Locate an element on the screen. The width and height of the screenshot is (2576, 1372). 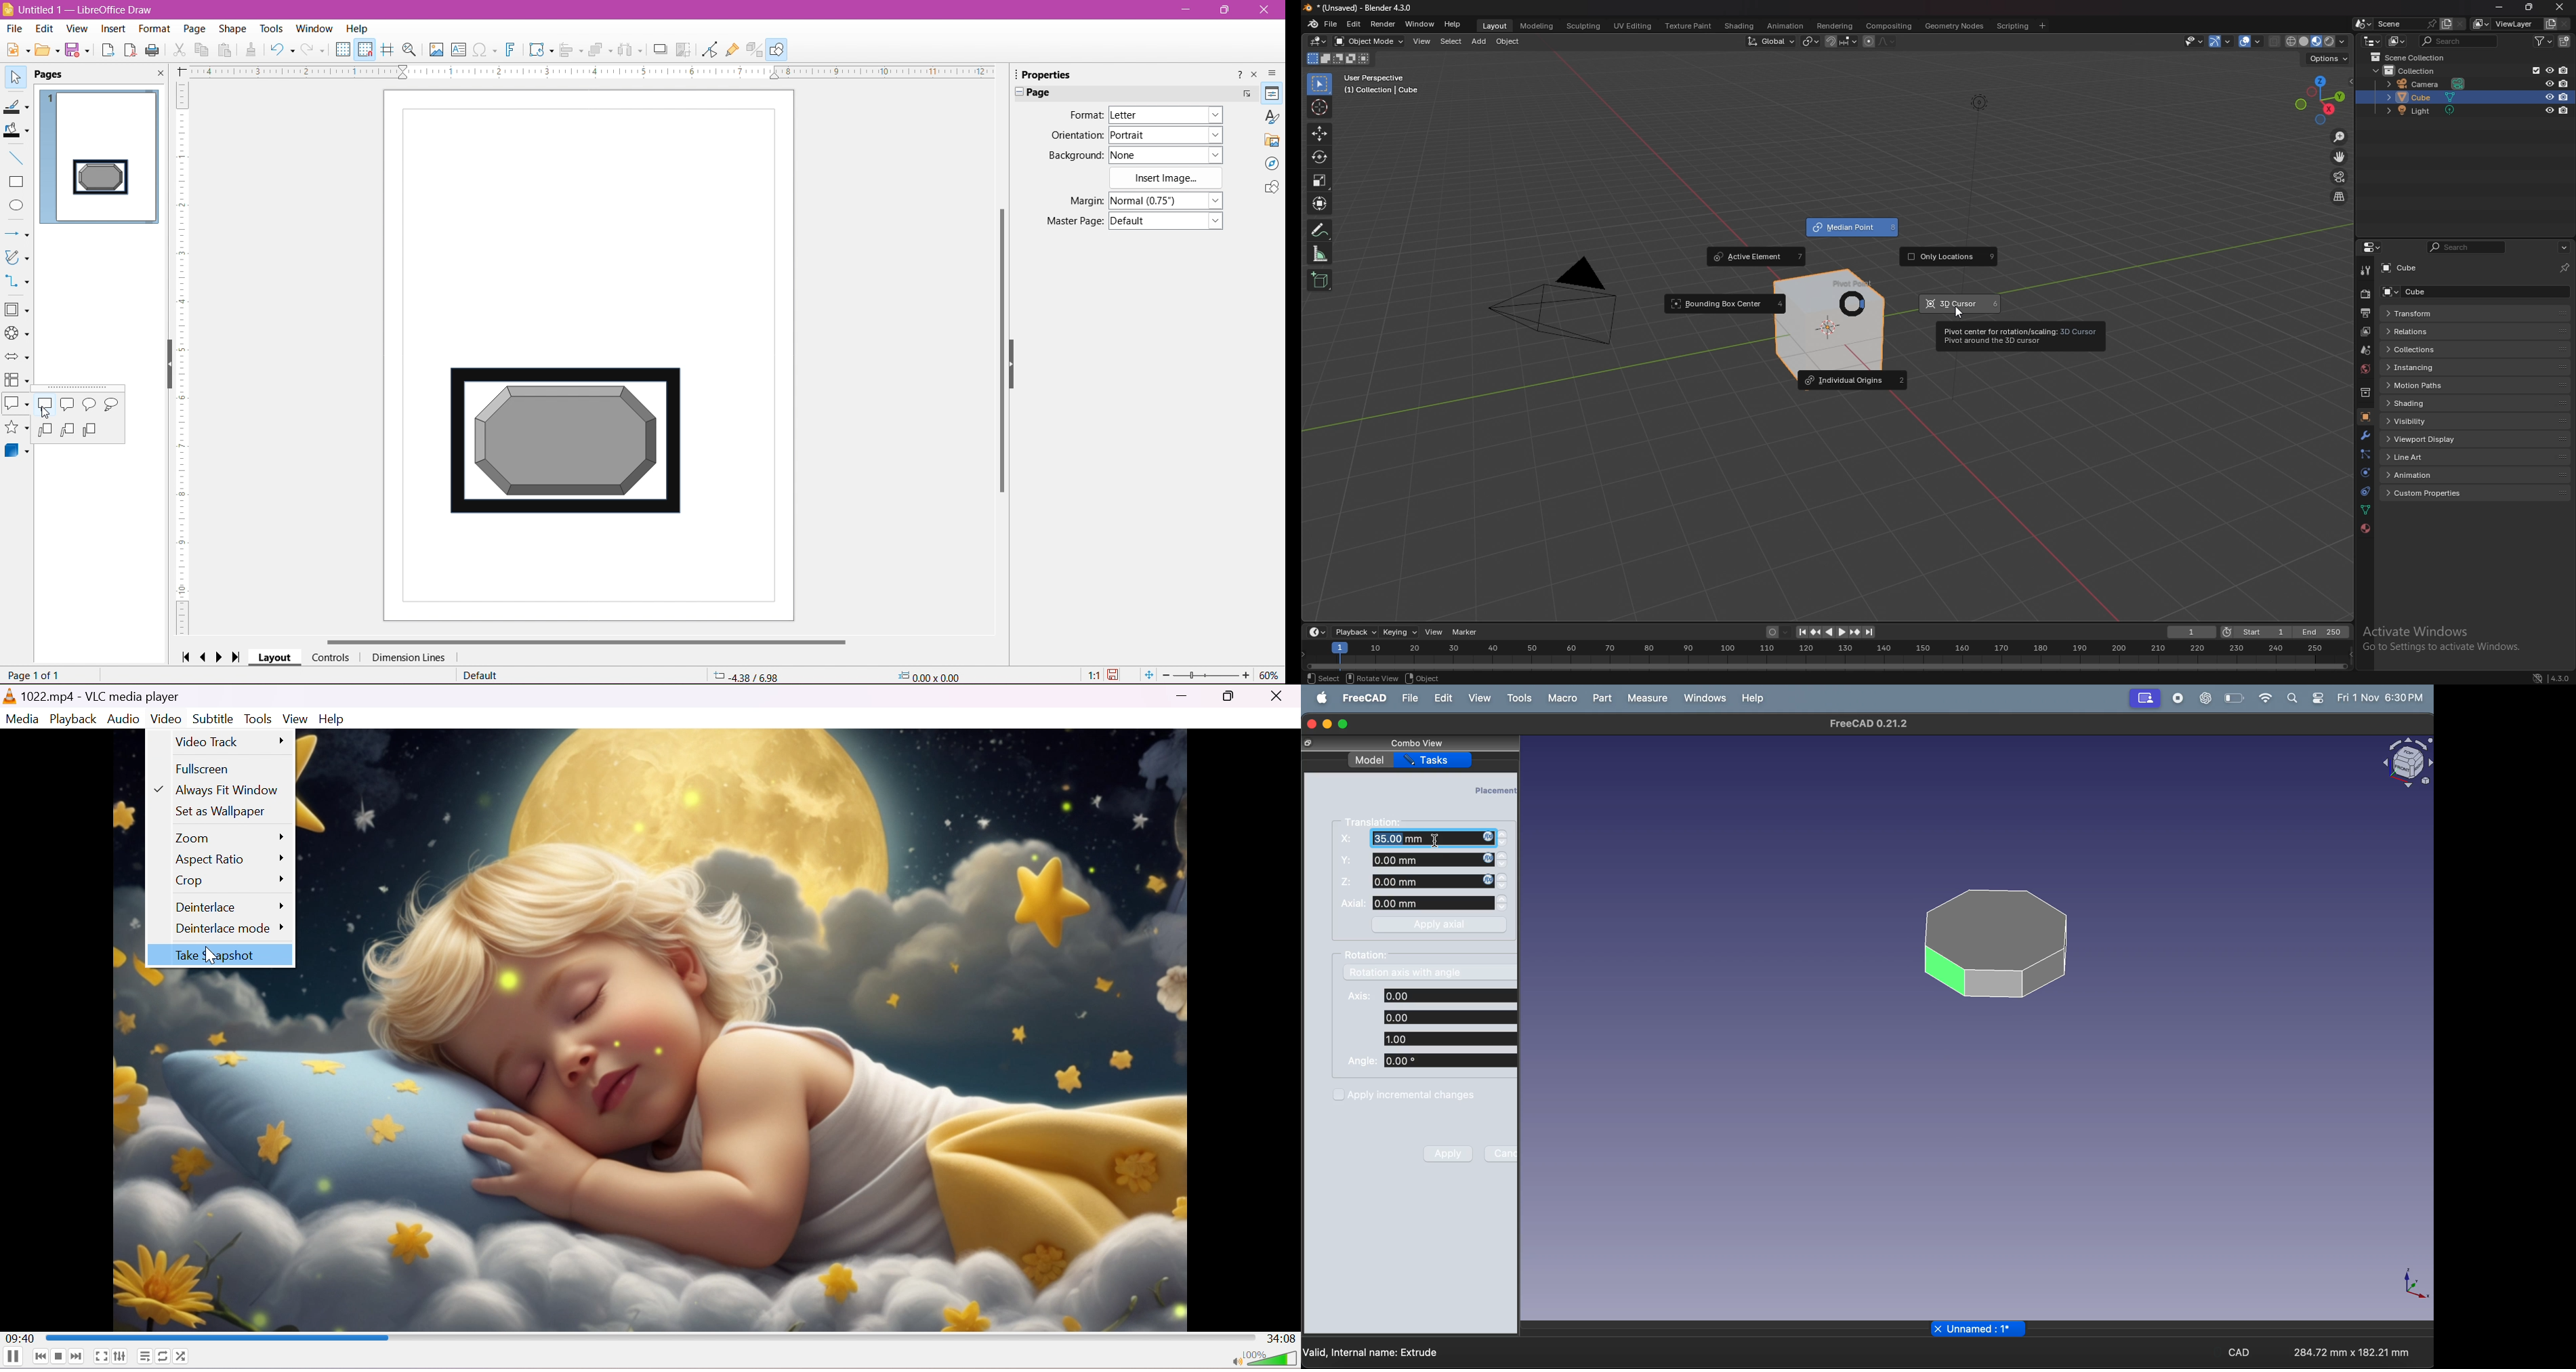
edit is located at coordinates (1354, 23).